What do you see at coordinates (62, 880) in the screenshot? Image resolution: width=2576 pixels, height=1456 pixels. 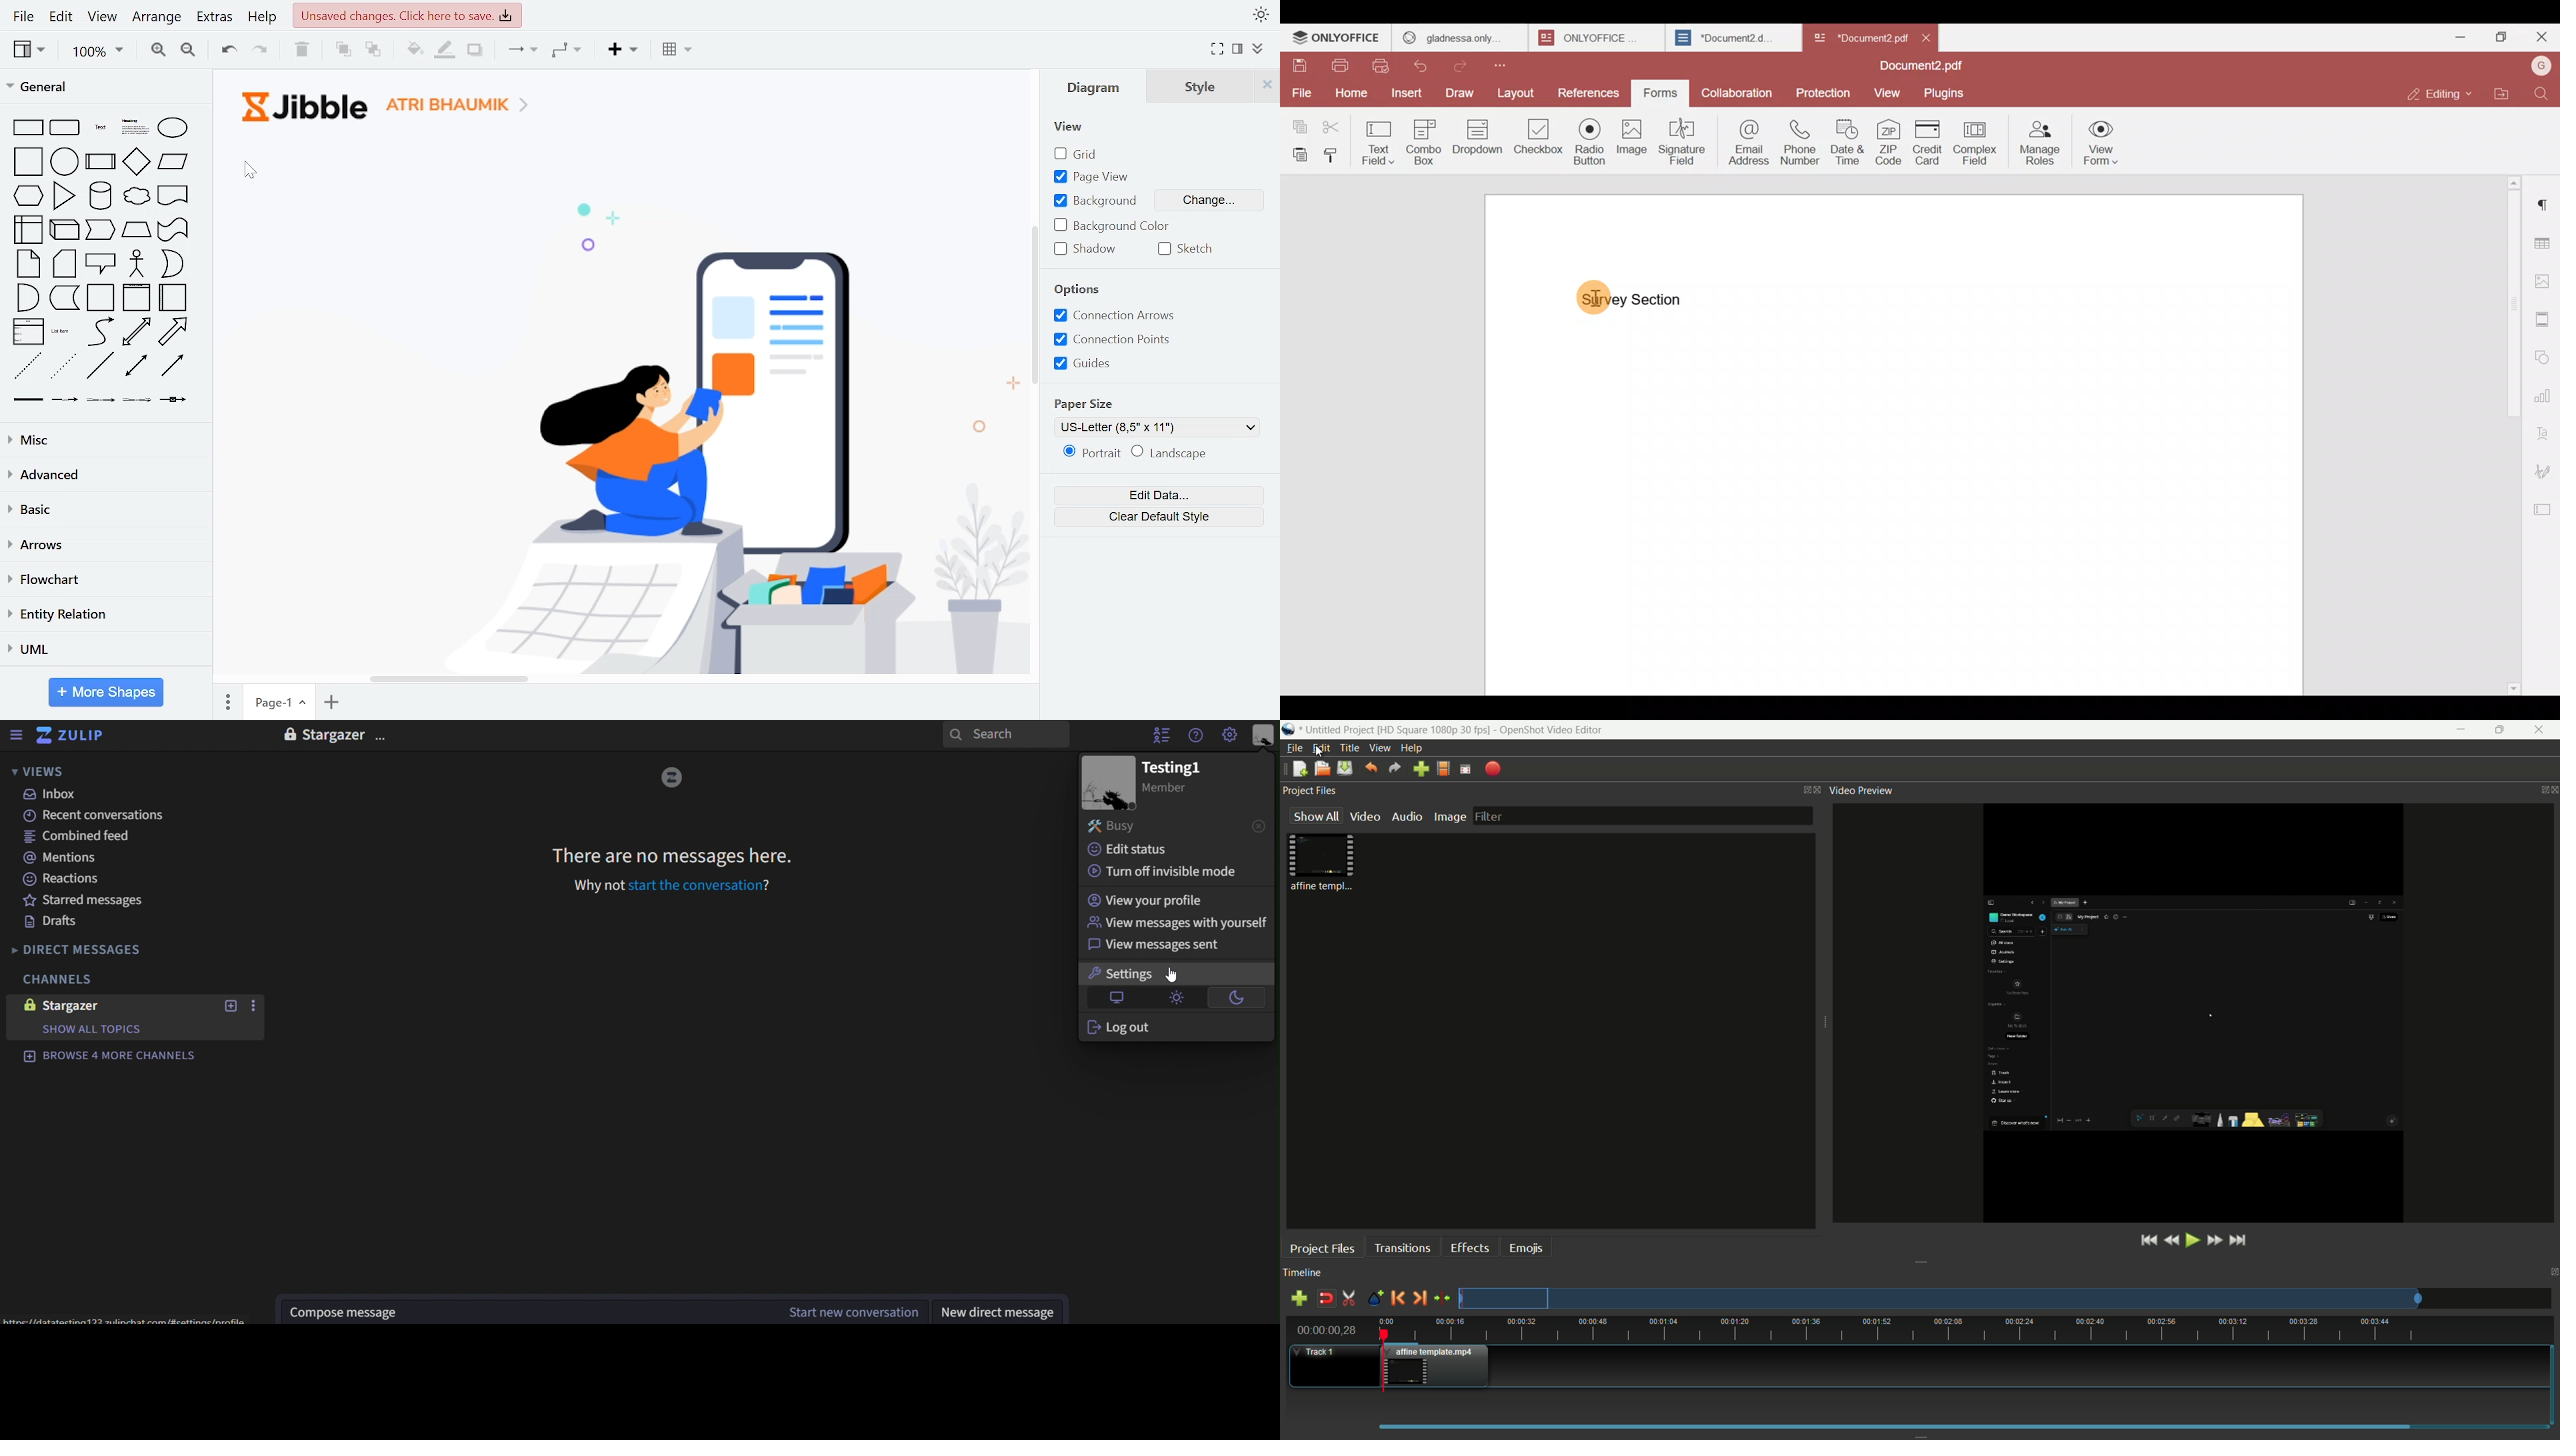 I see `reactions` at bounding box center [62, 880].